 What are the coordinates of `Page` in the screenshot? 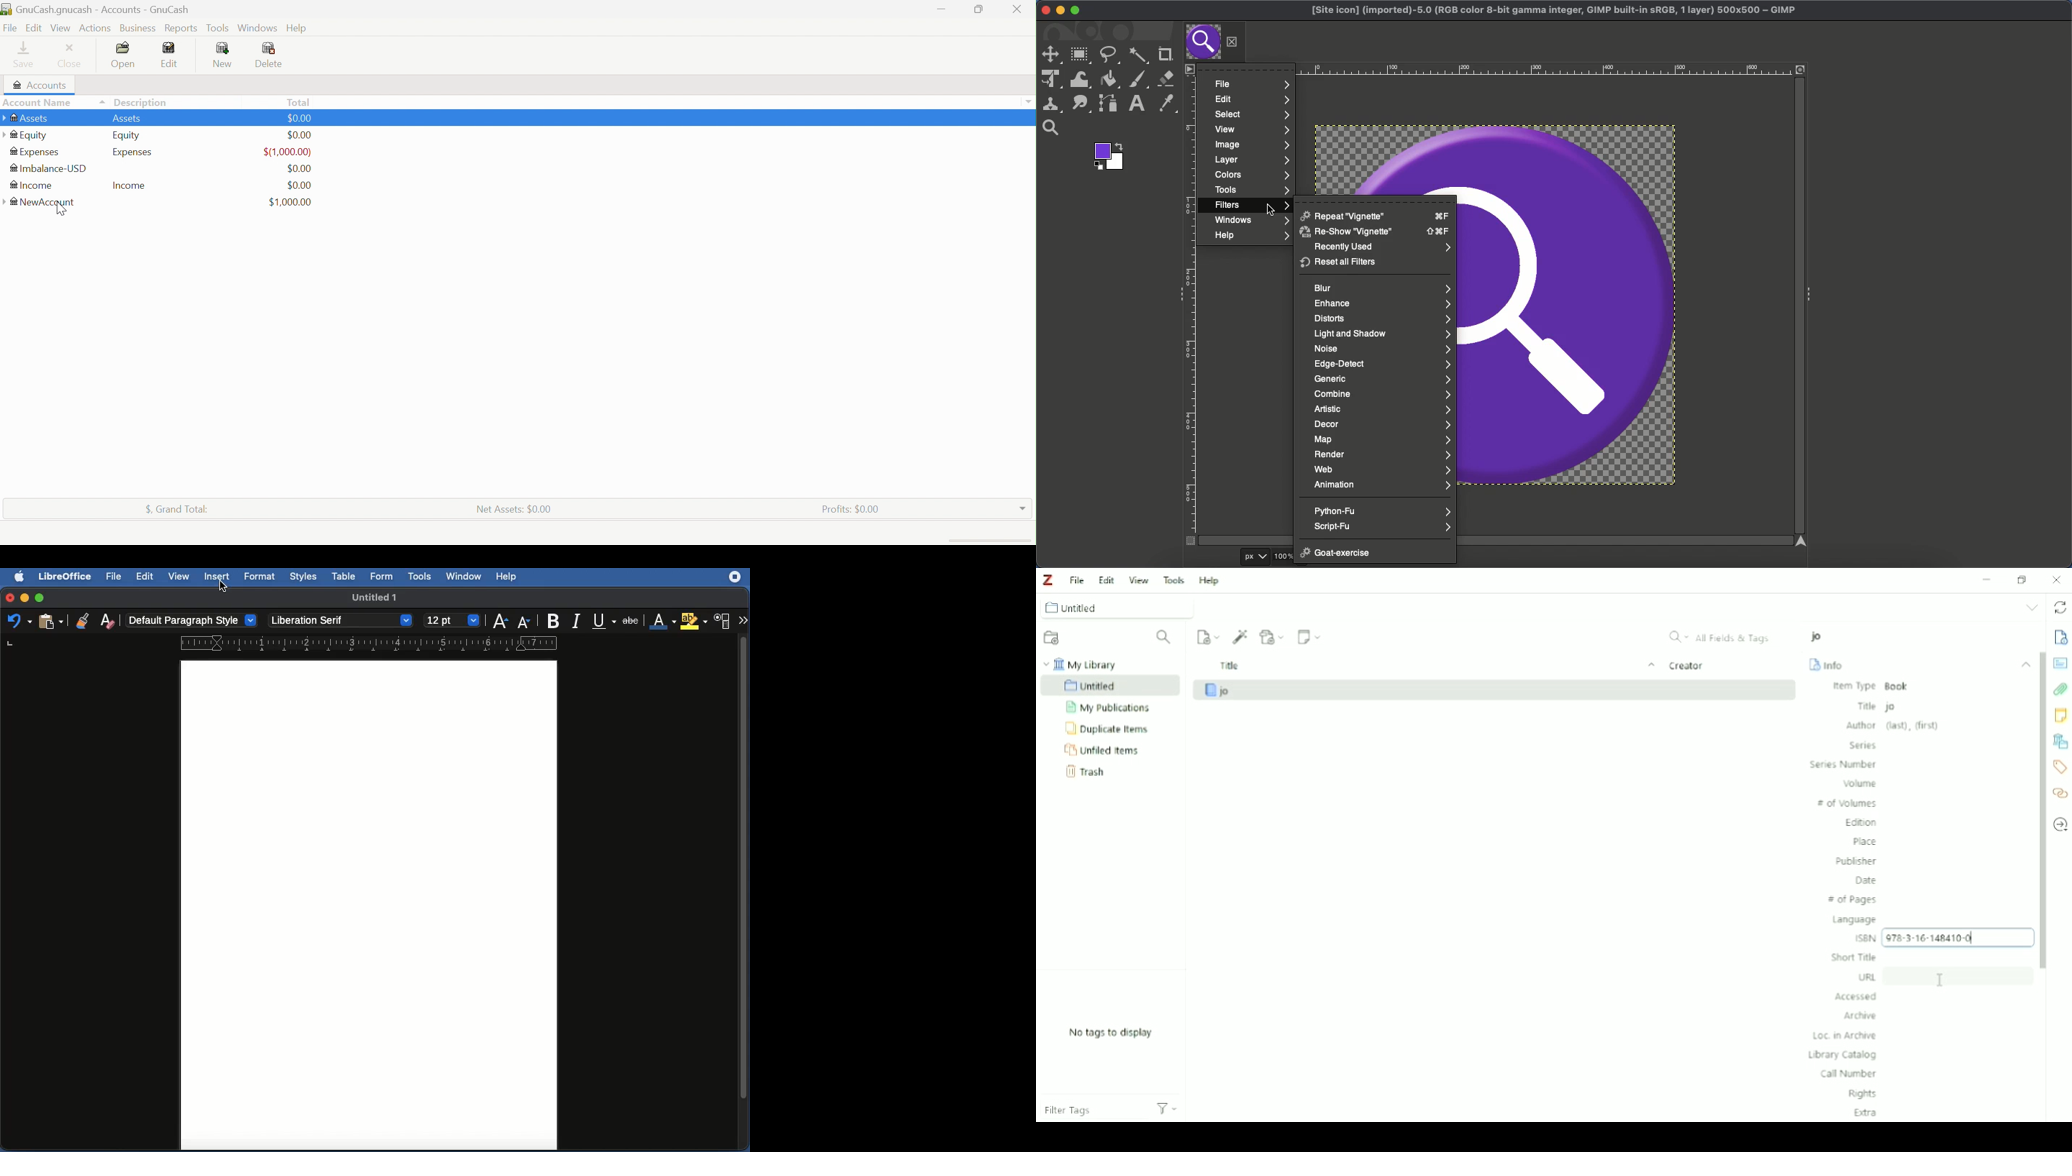 It's located at (370, 906).